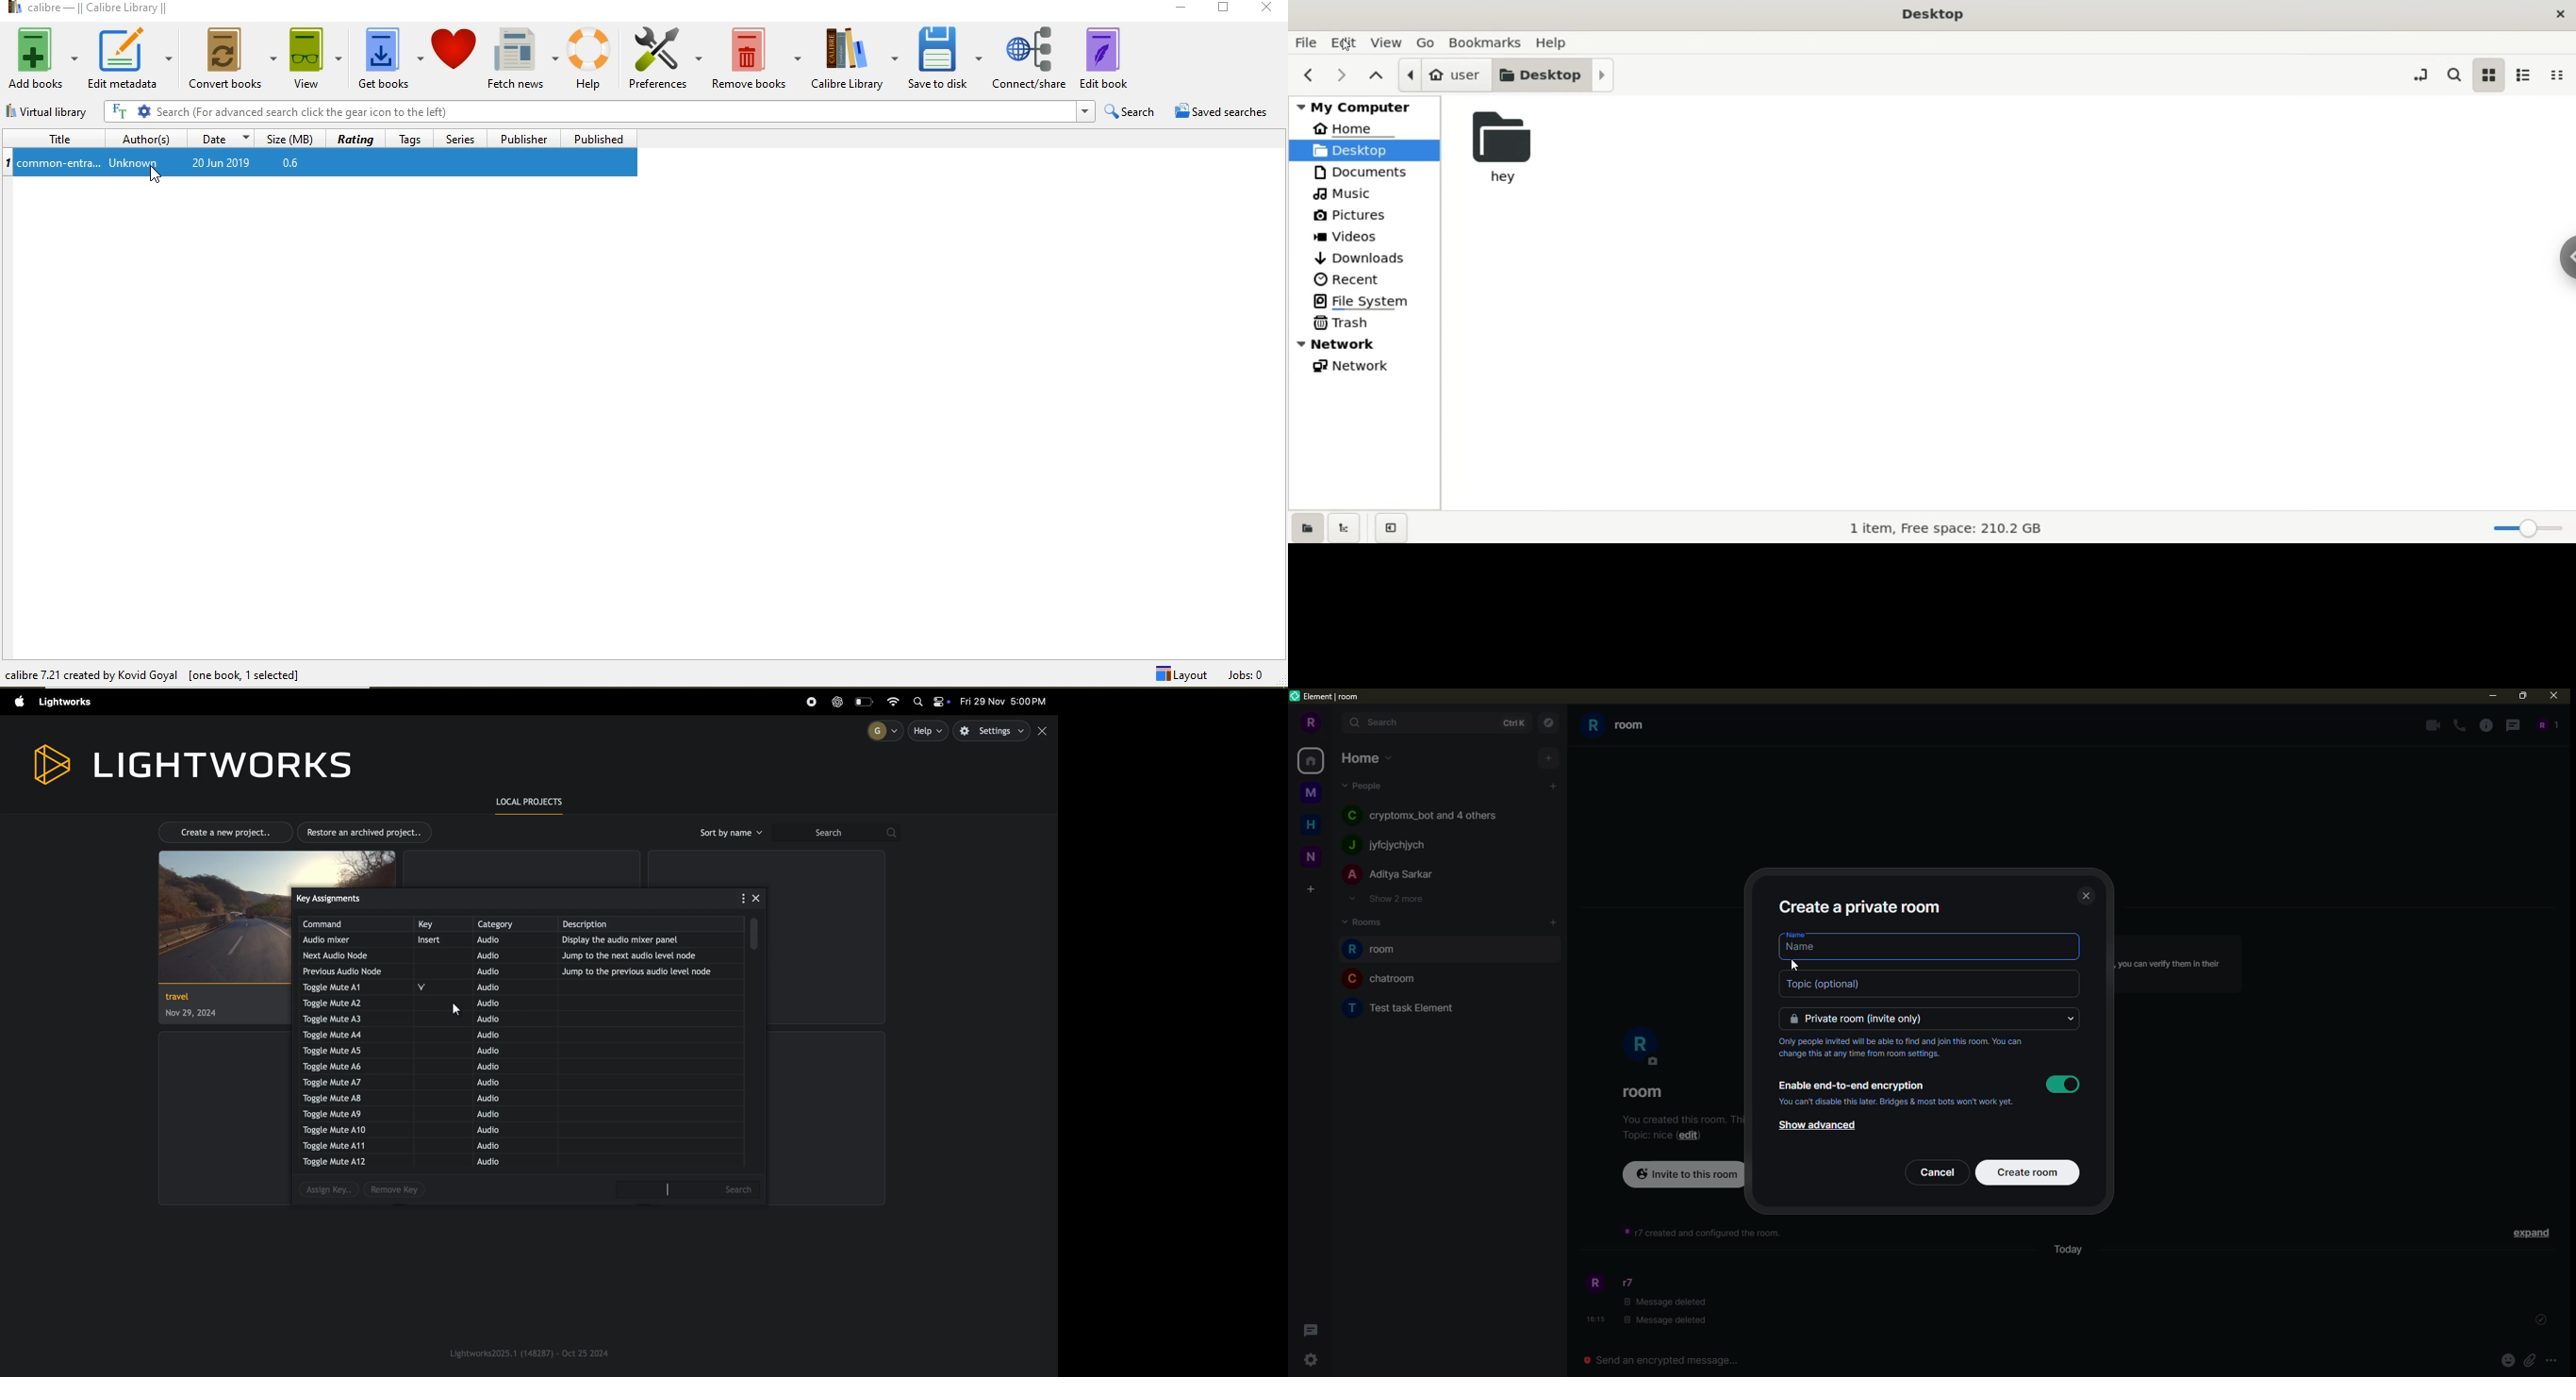 This screenshot has height=1400, width=2576. Describe the element at coordinates (1649, 1135) in the screenshot. I see `topic` at that location.